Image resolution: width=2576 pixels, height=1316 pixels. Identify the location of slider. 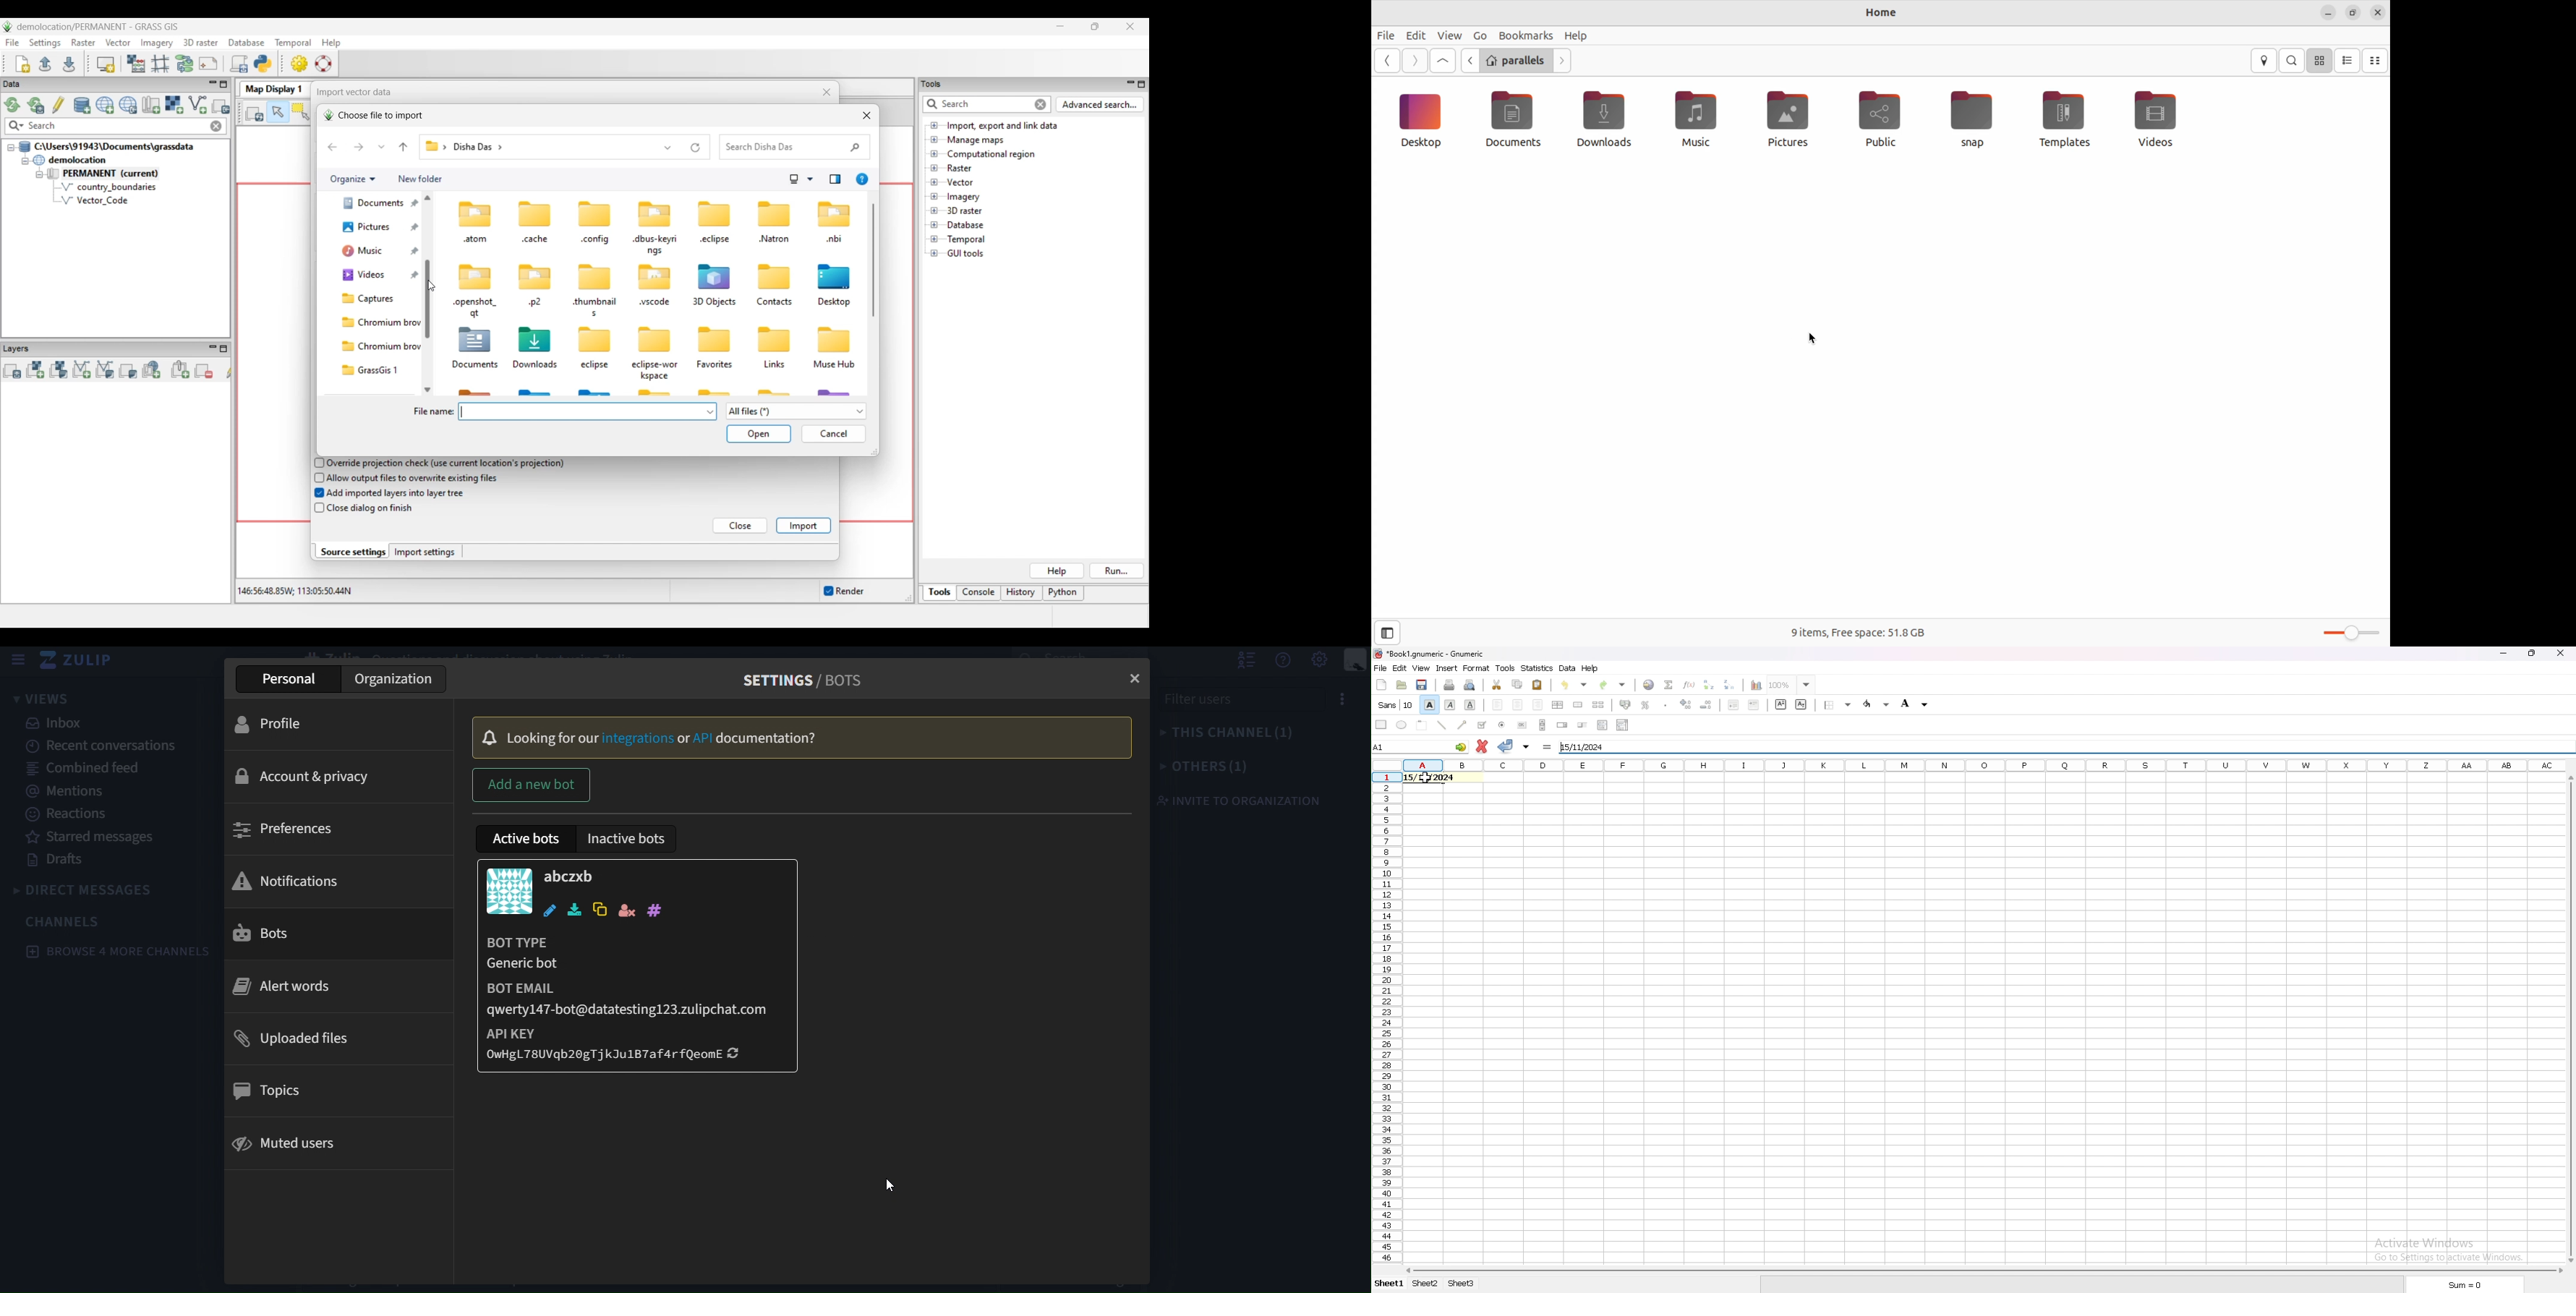
(1583, 725).